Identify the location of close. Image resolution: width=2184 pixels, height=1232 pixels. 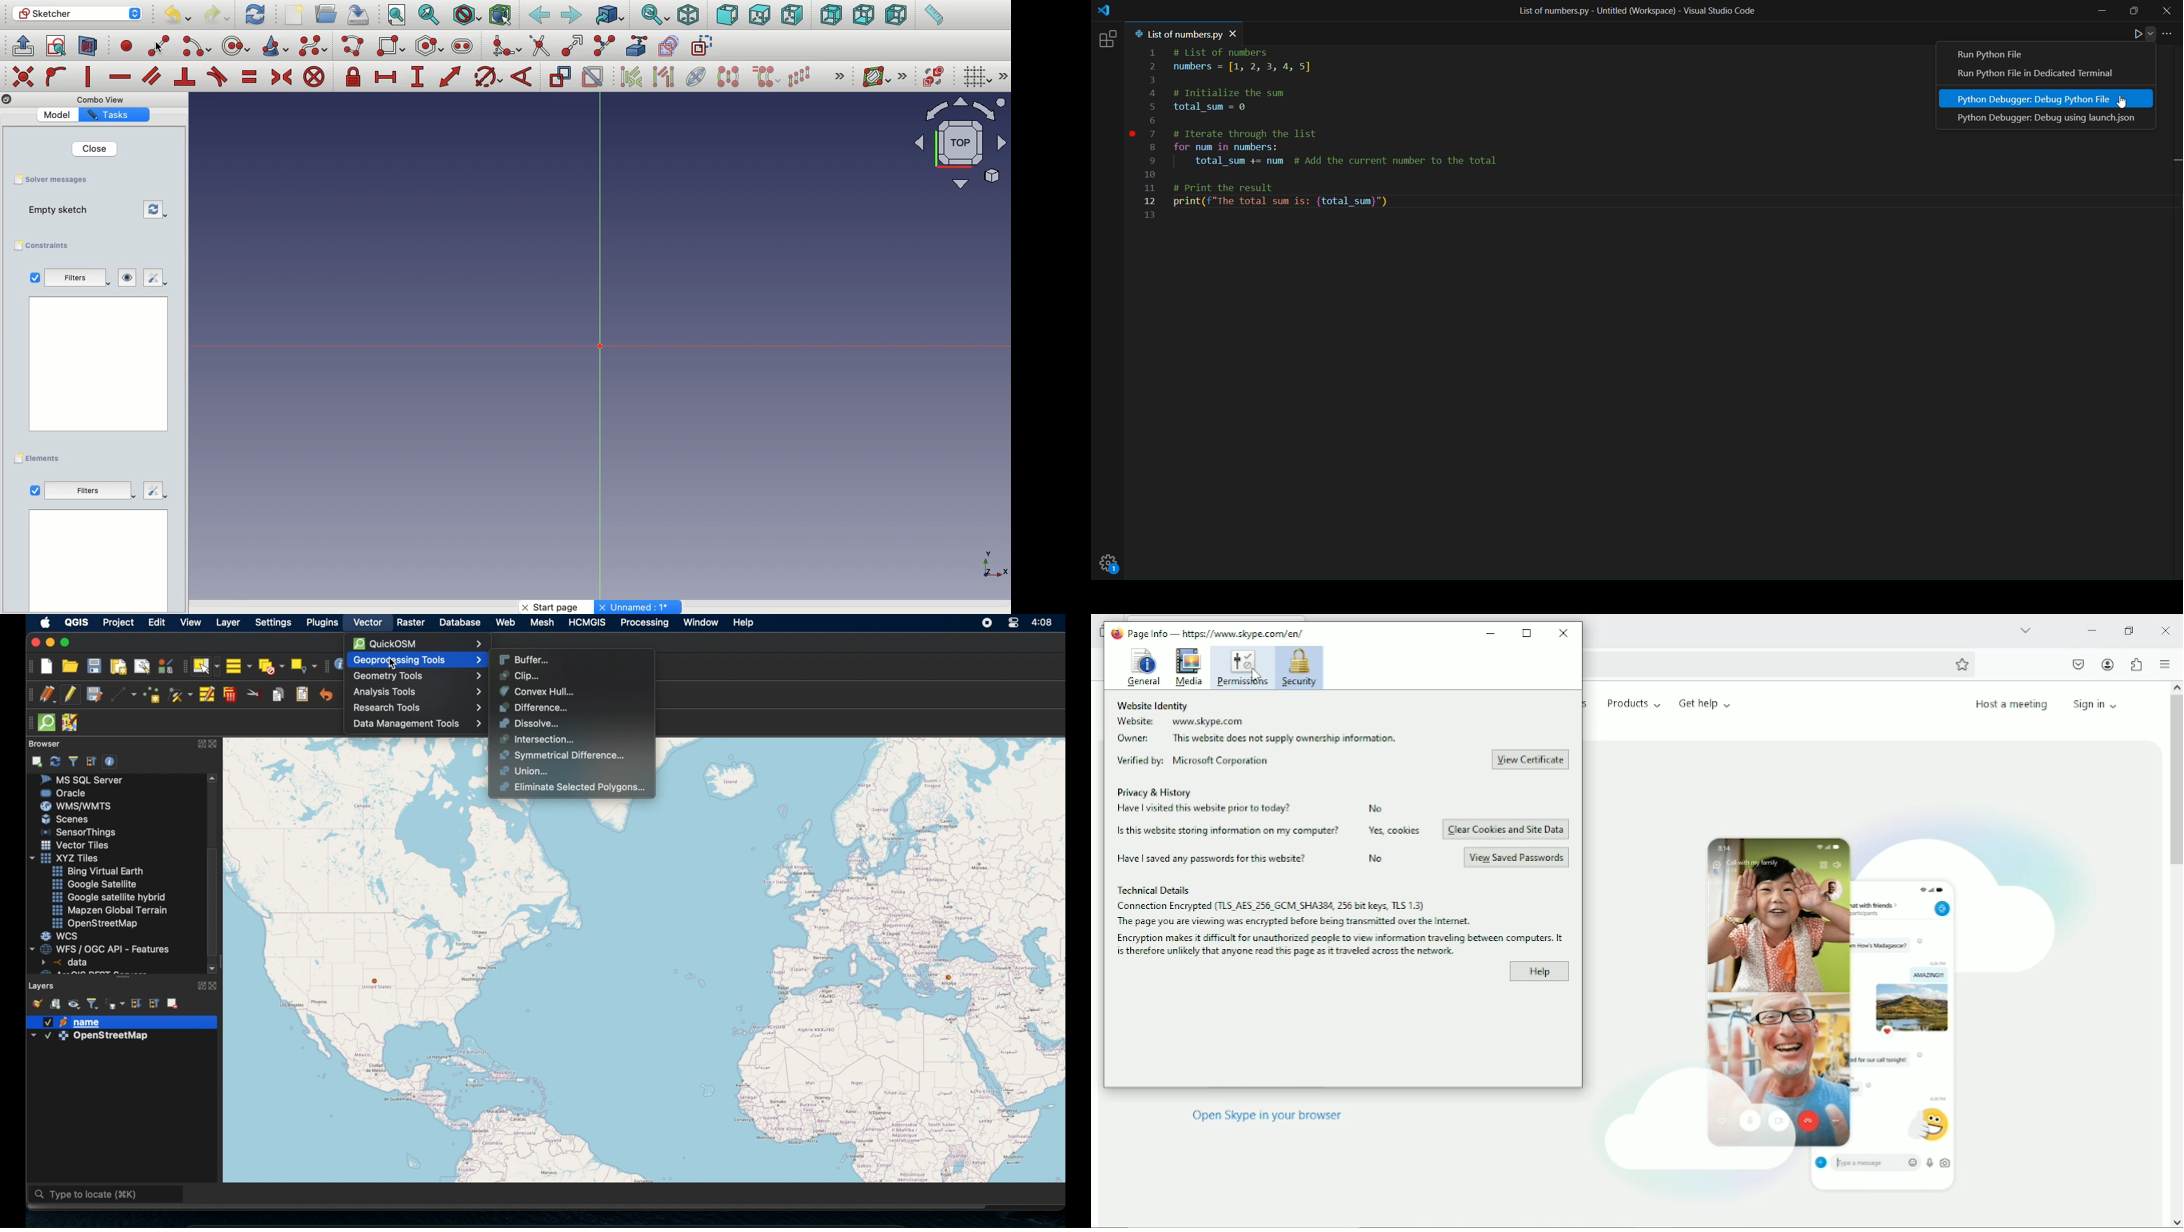
(34, 642).